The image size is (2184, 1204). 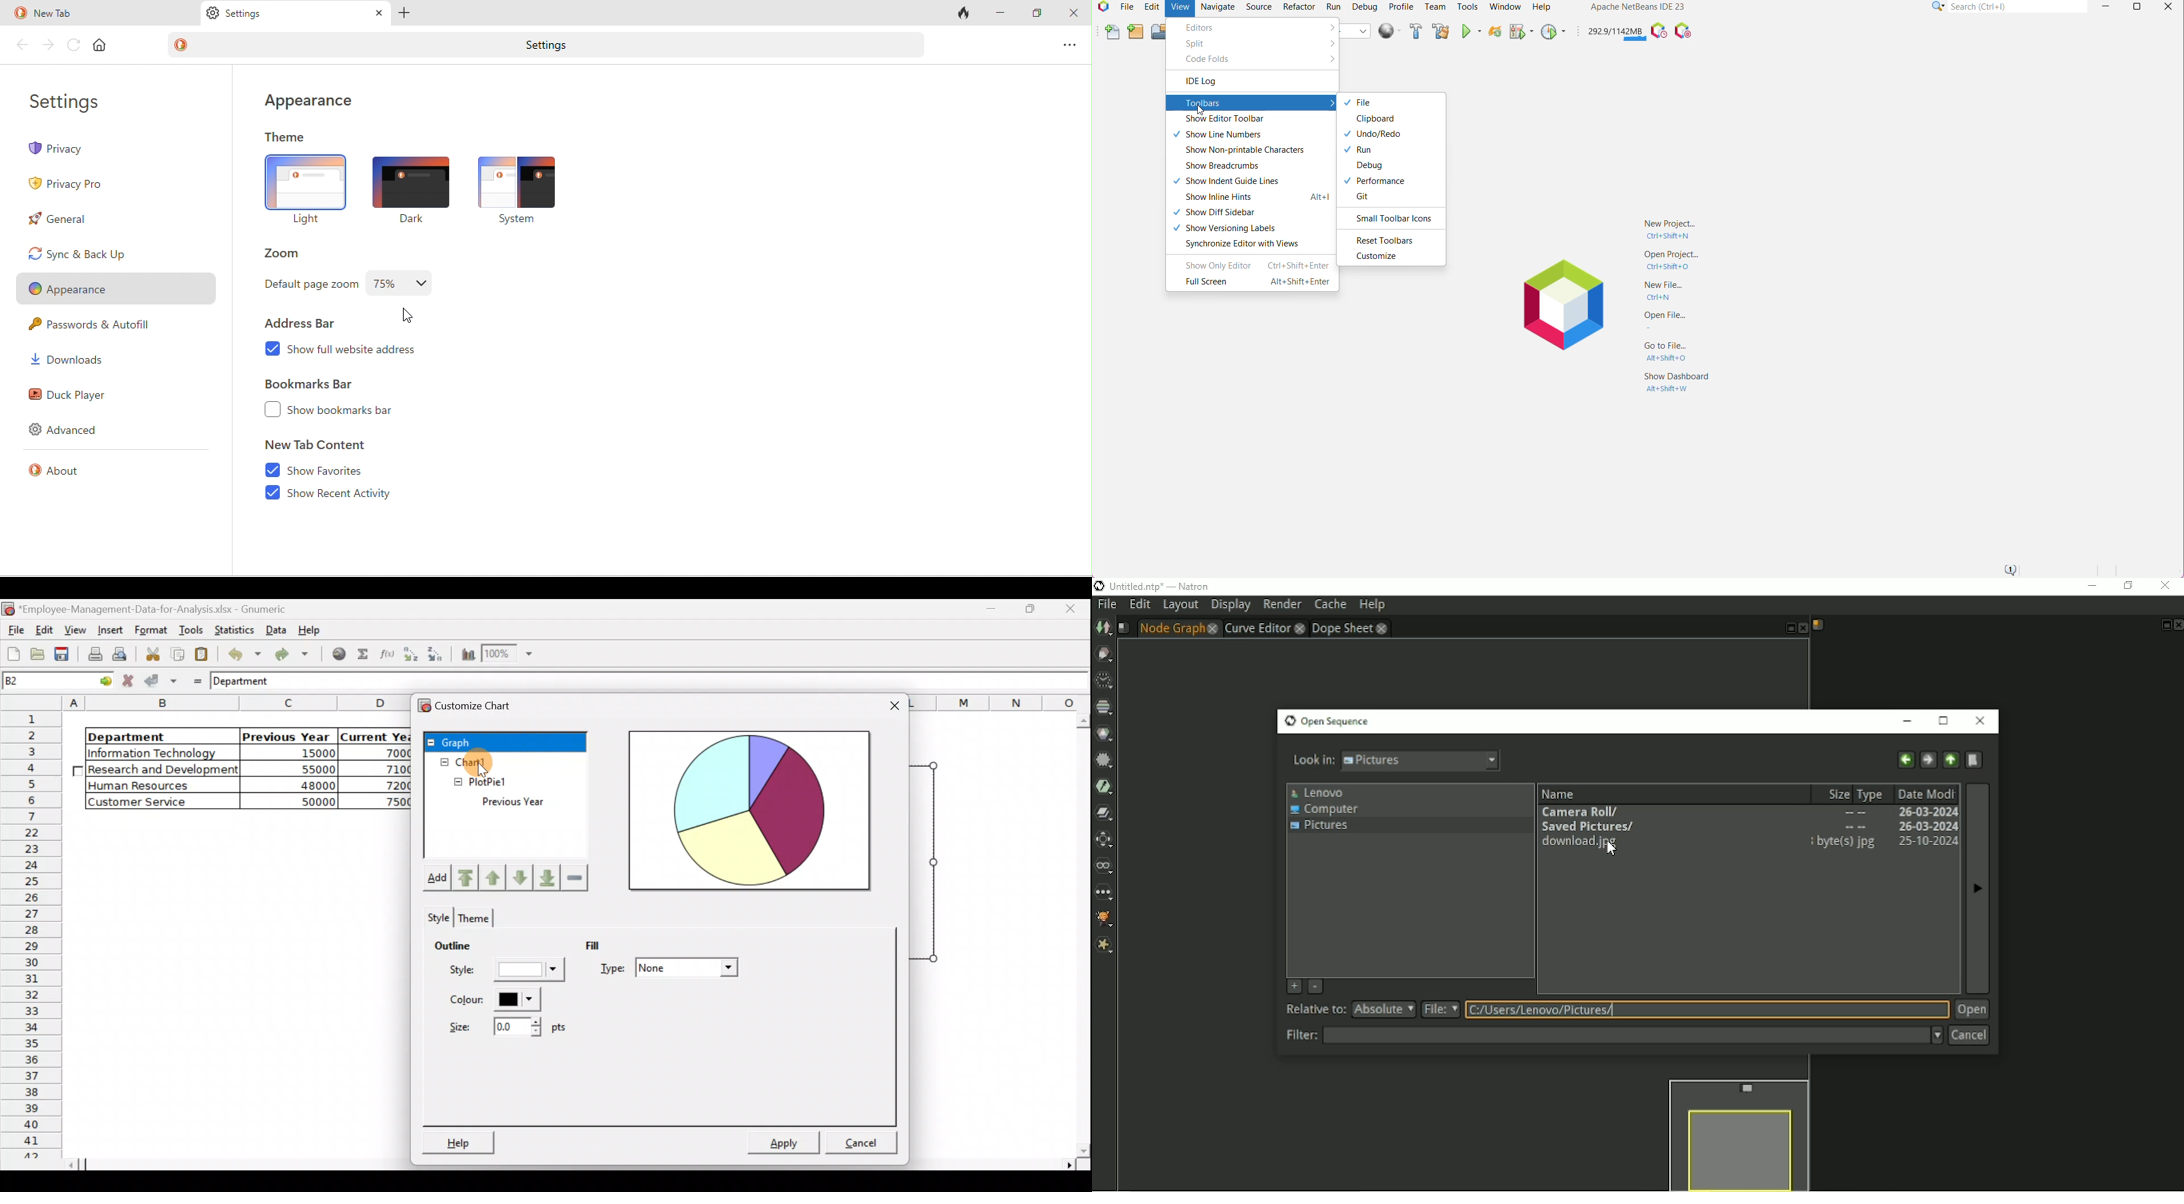 I want to click on 55000, so click(x=312, y=769).